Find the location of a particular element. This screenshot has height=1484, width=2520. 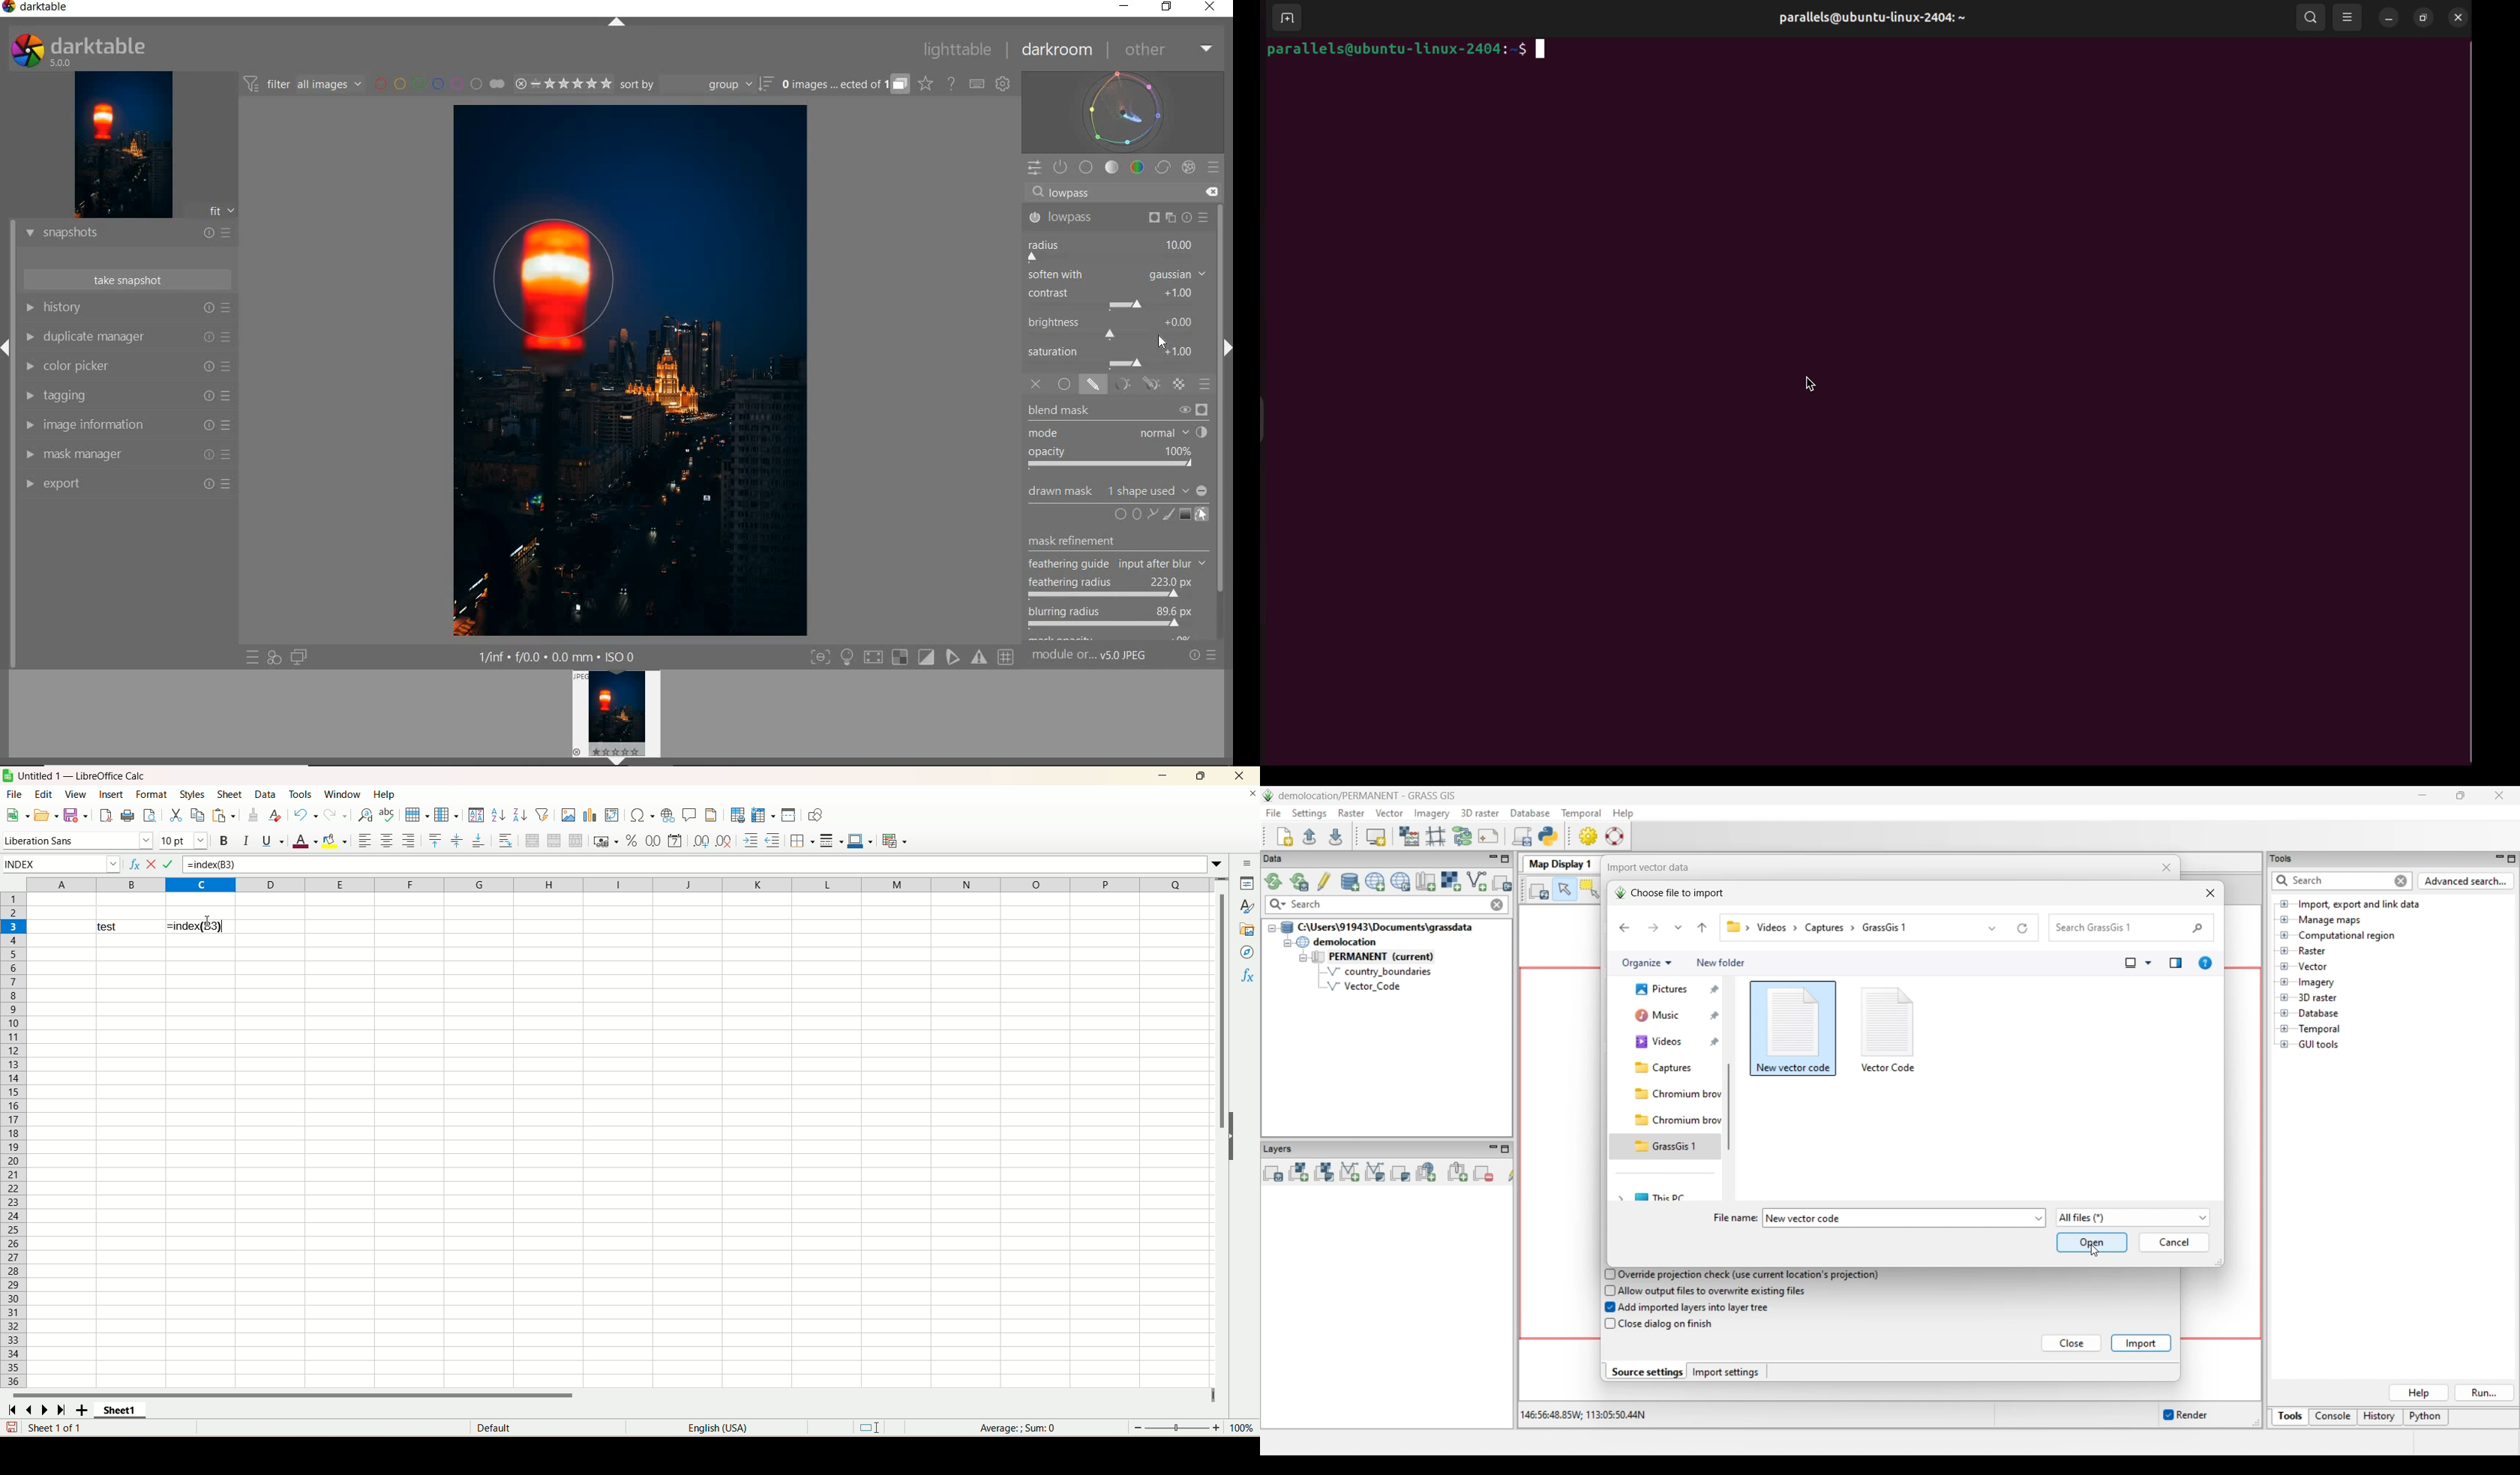

font size is located at coordinates (184, 841).